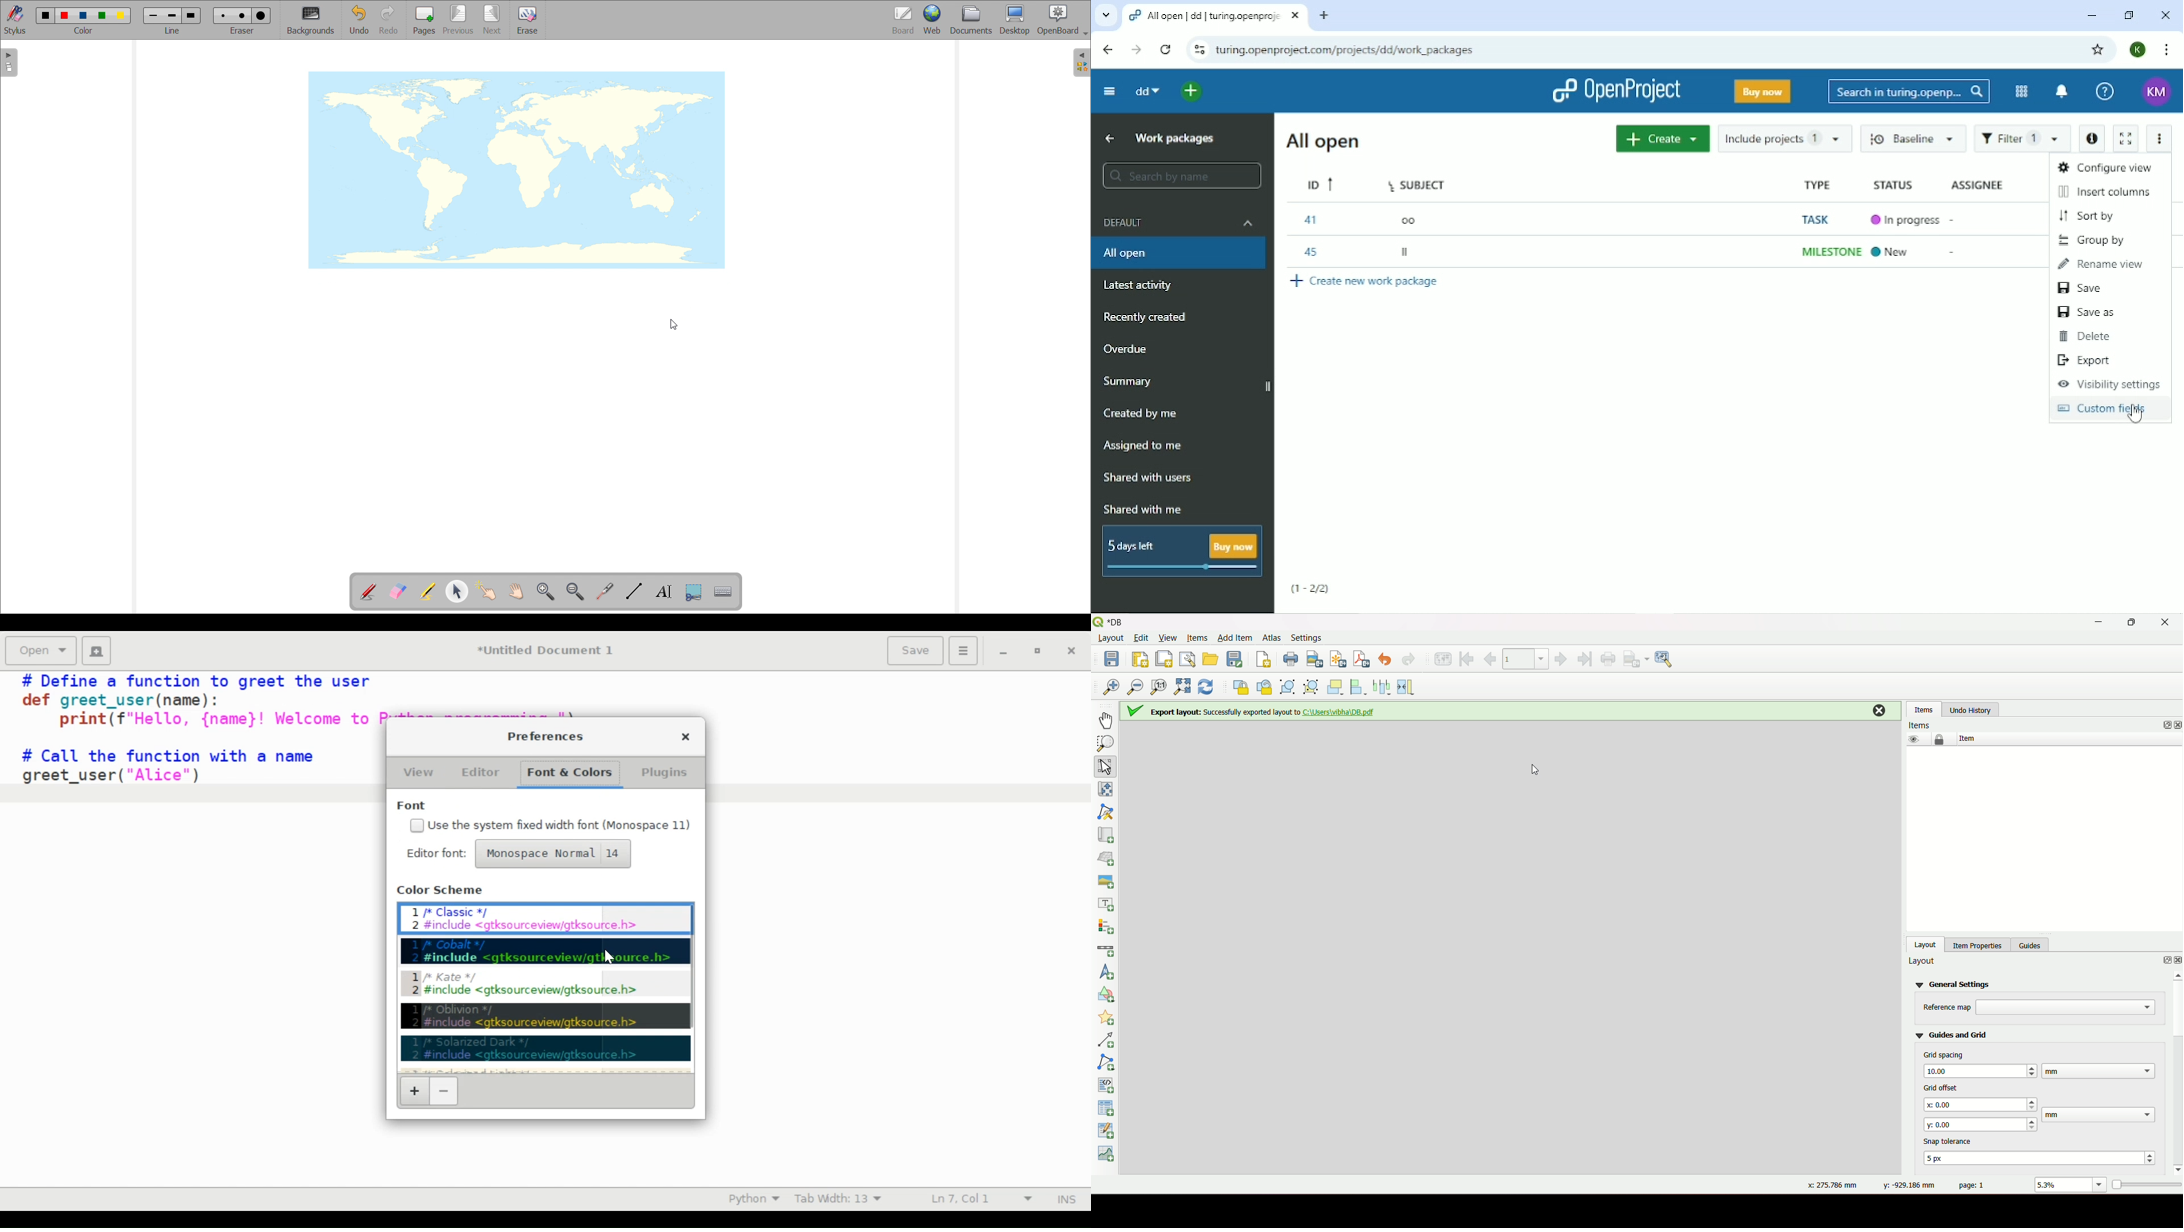 Image resolution: width=2184 pixels, height=1232 pixels. Describe the element at coordinates (917, 650) in the screenshot. I see `Save` at that location.